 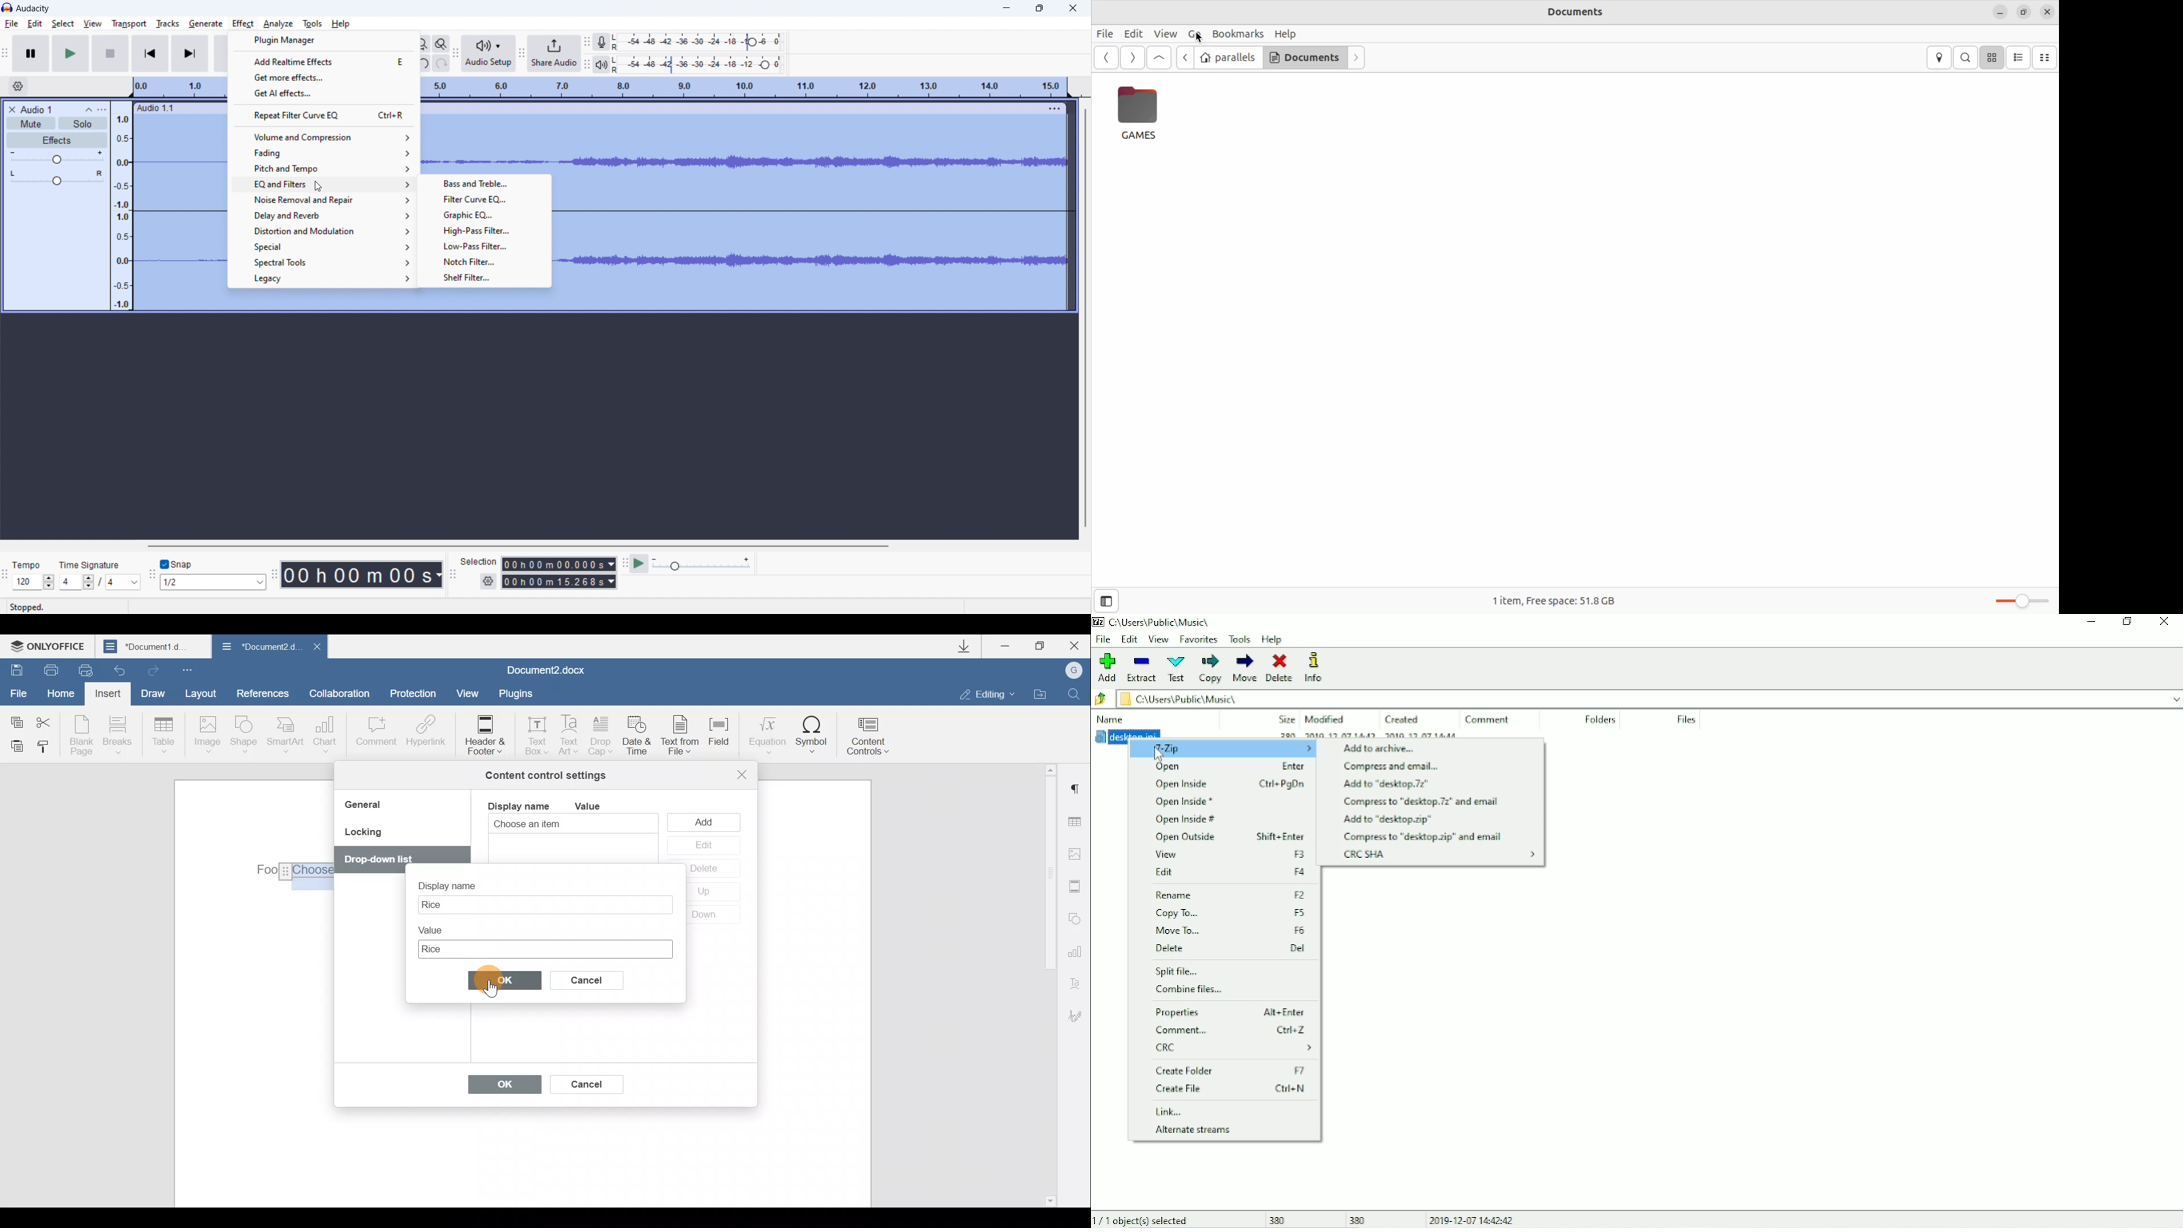 I want to click on Properties, so click(x=1230, y=1013).